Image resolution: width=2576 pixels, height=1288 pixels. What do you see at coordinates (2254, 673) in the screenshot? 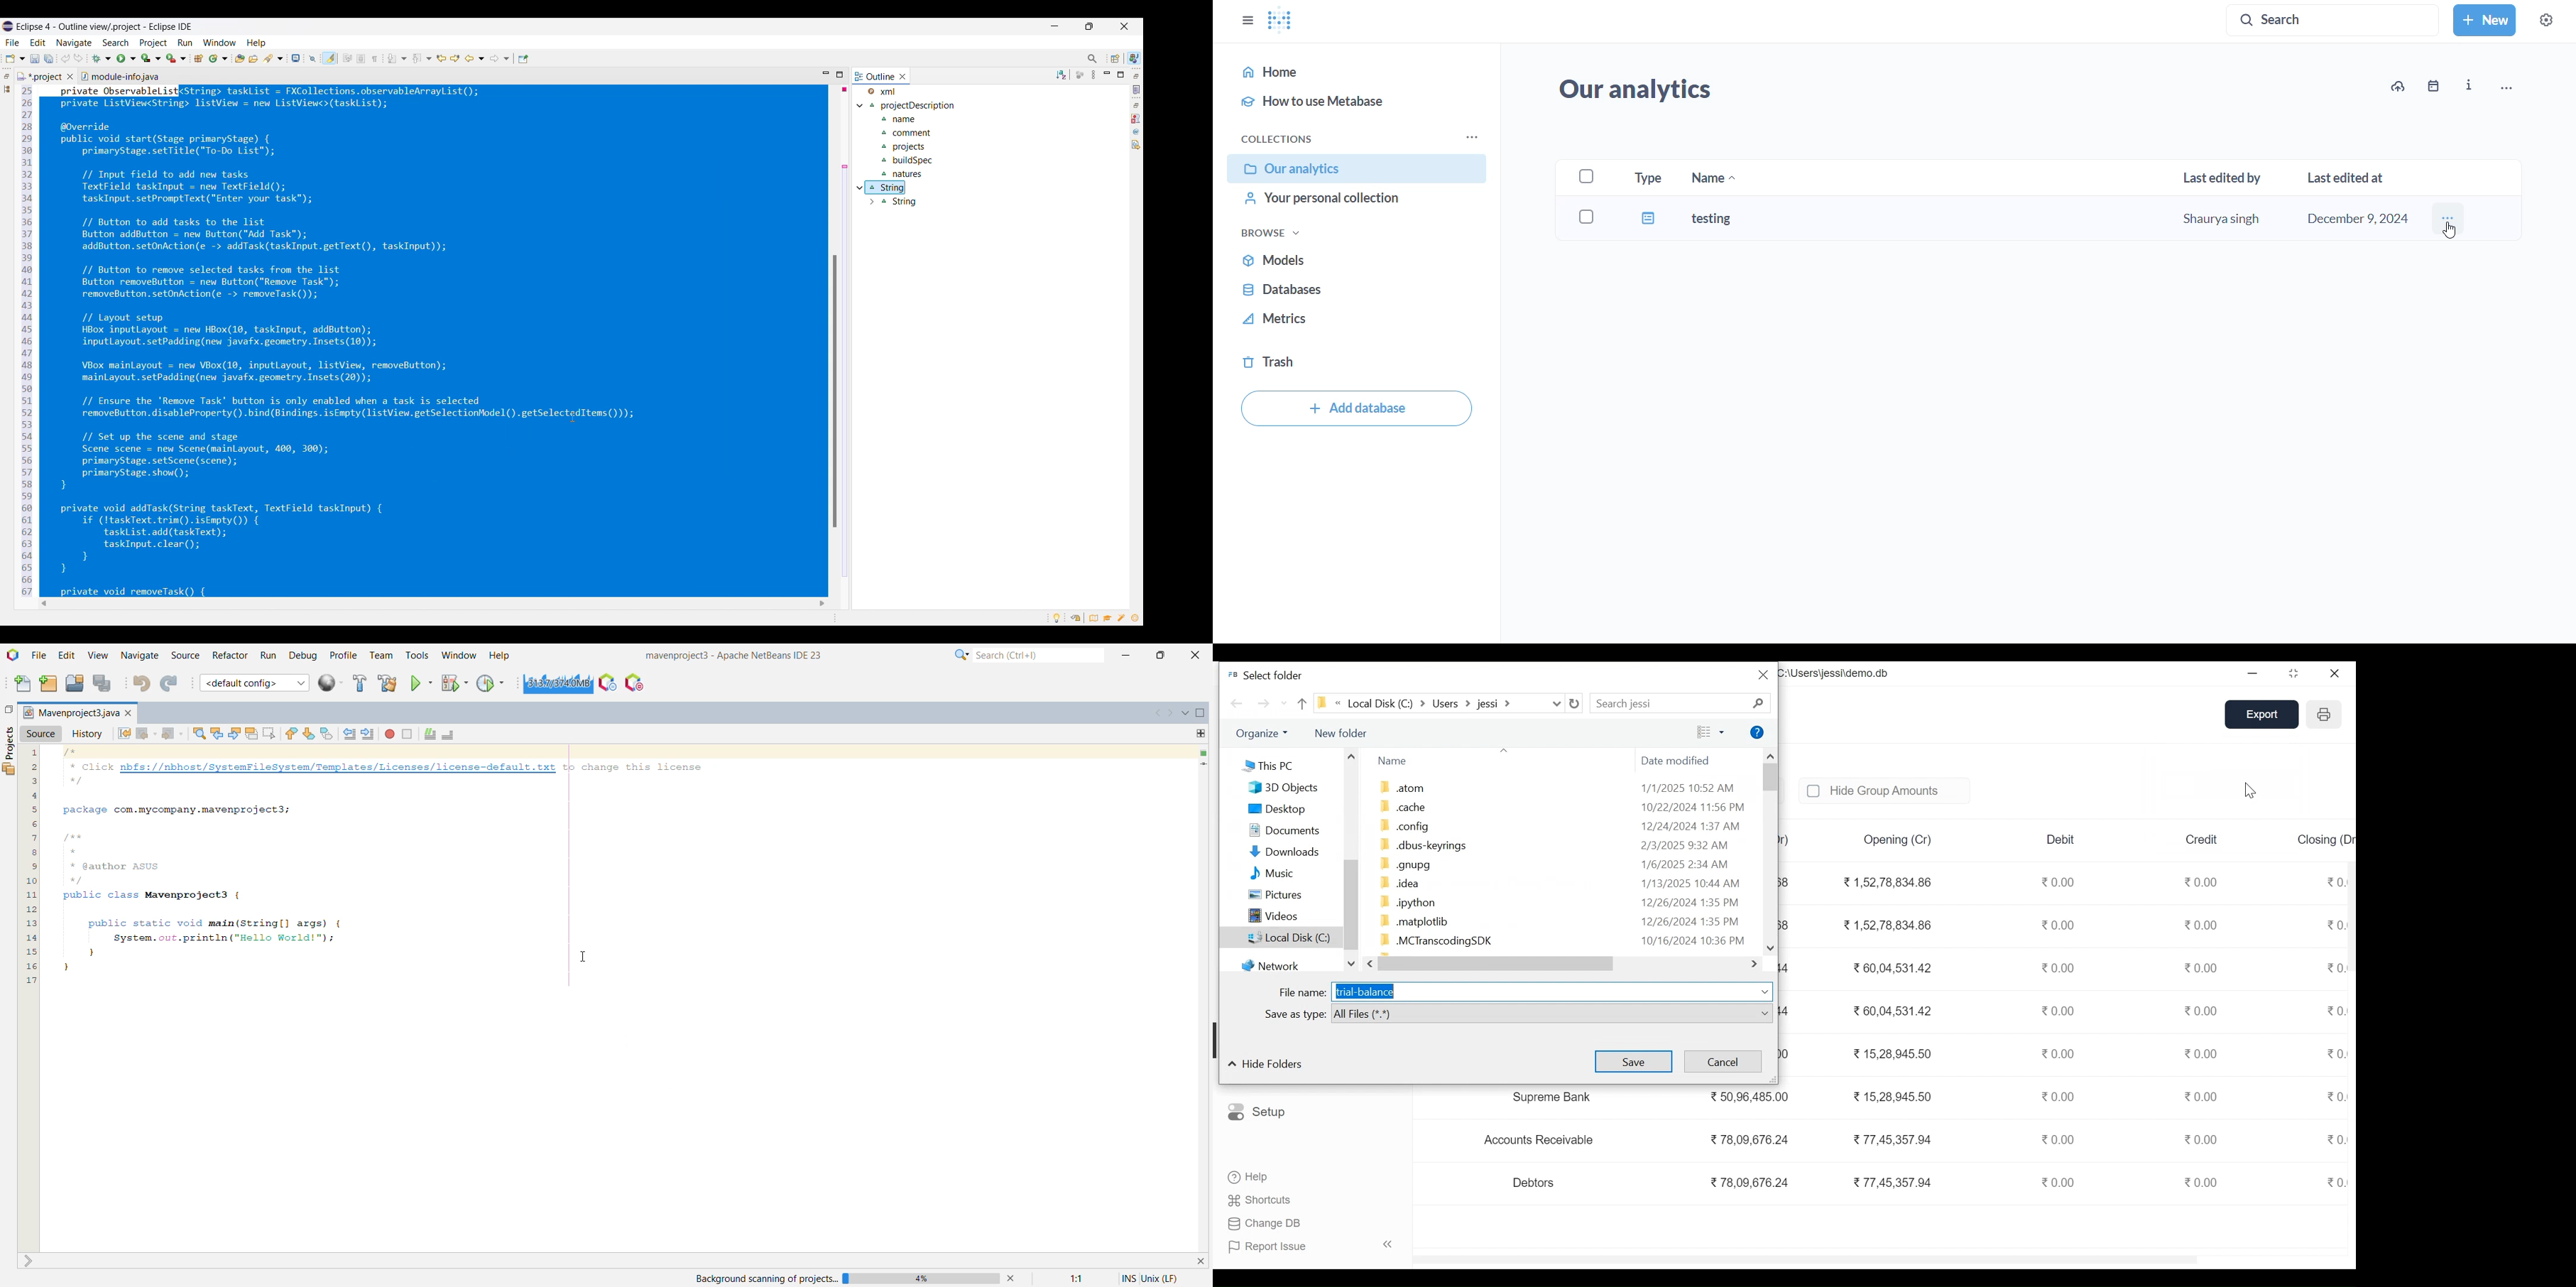
I see `Minimize` at bounding box center [2254, 673].